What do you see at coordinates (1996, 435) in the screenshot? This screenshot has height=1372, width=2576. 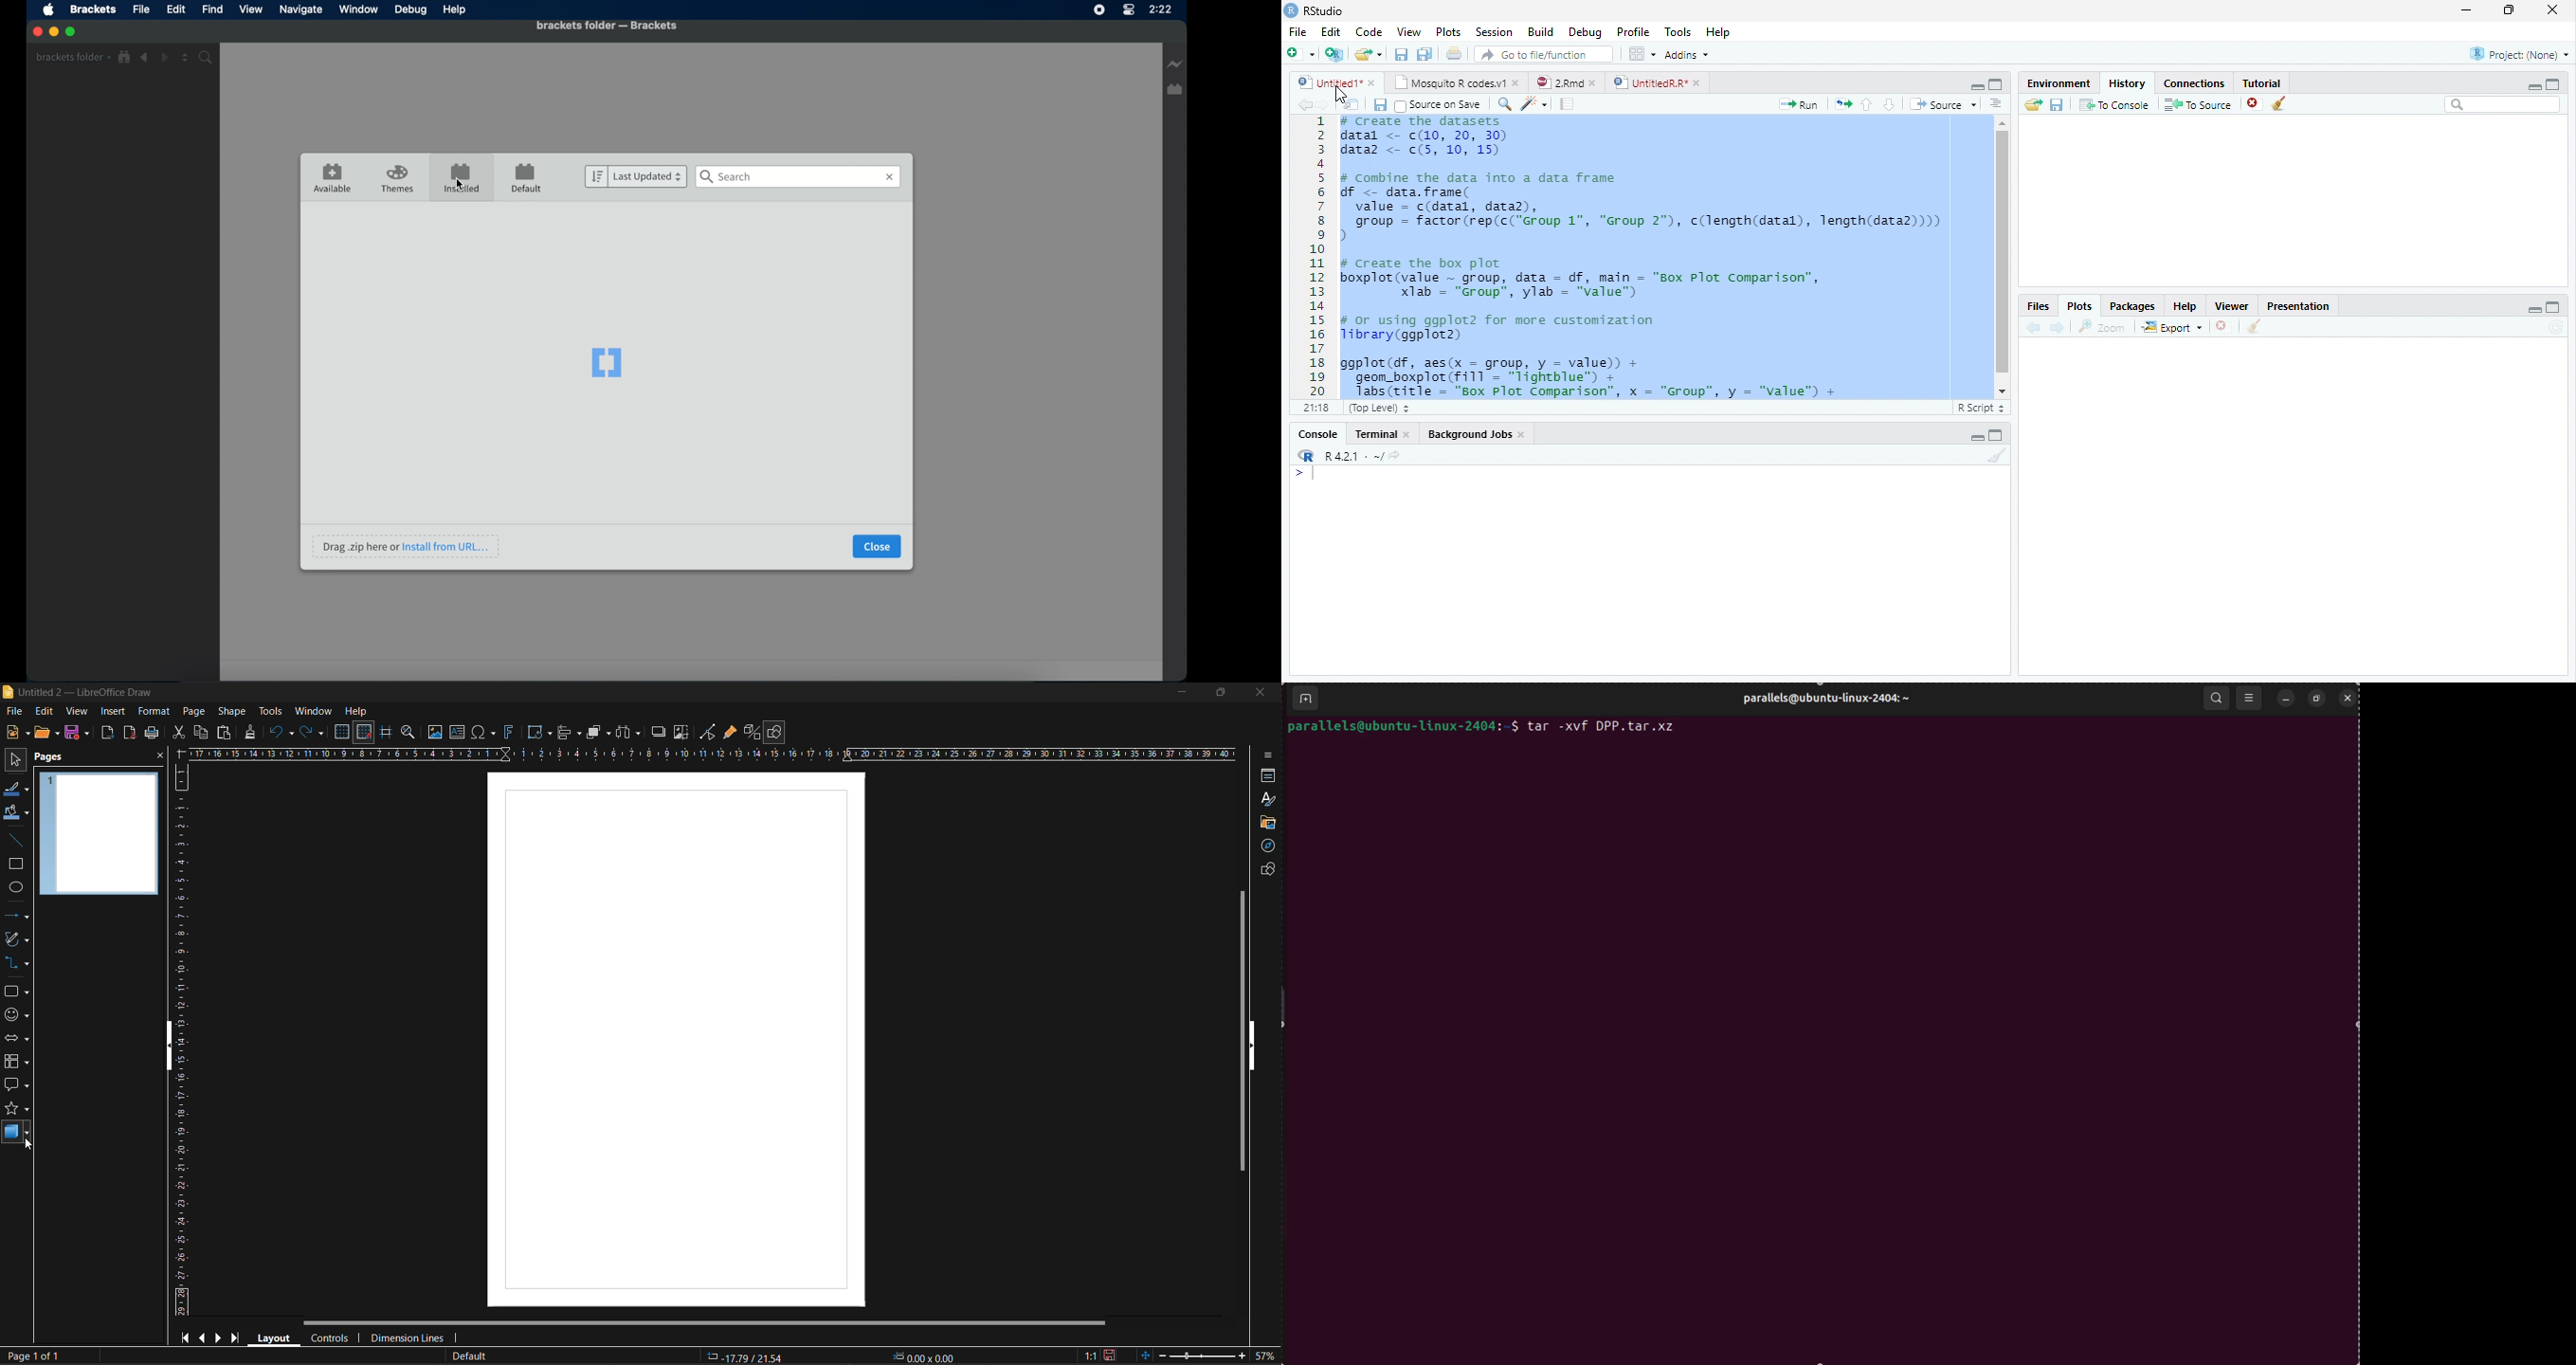 I see `Maximize` at bounding box center [1996, 435].